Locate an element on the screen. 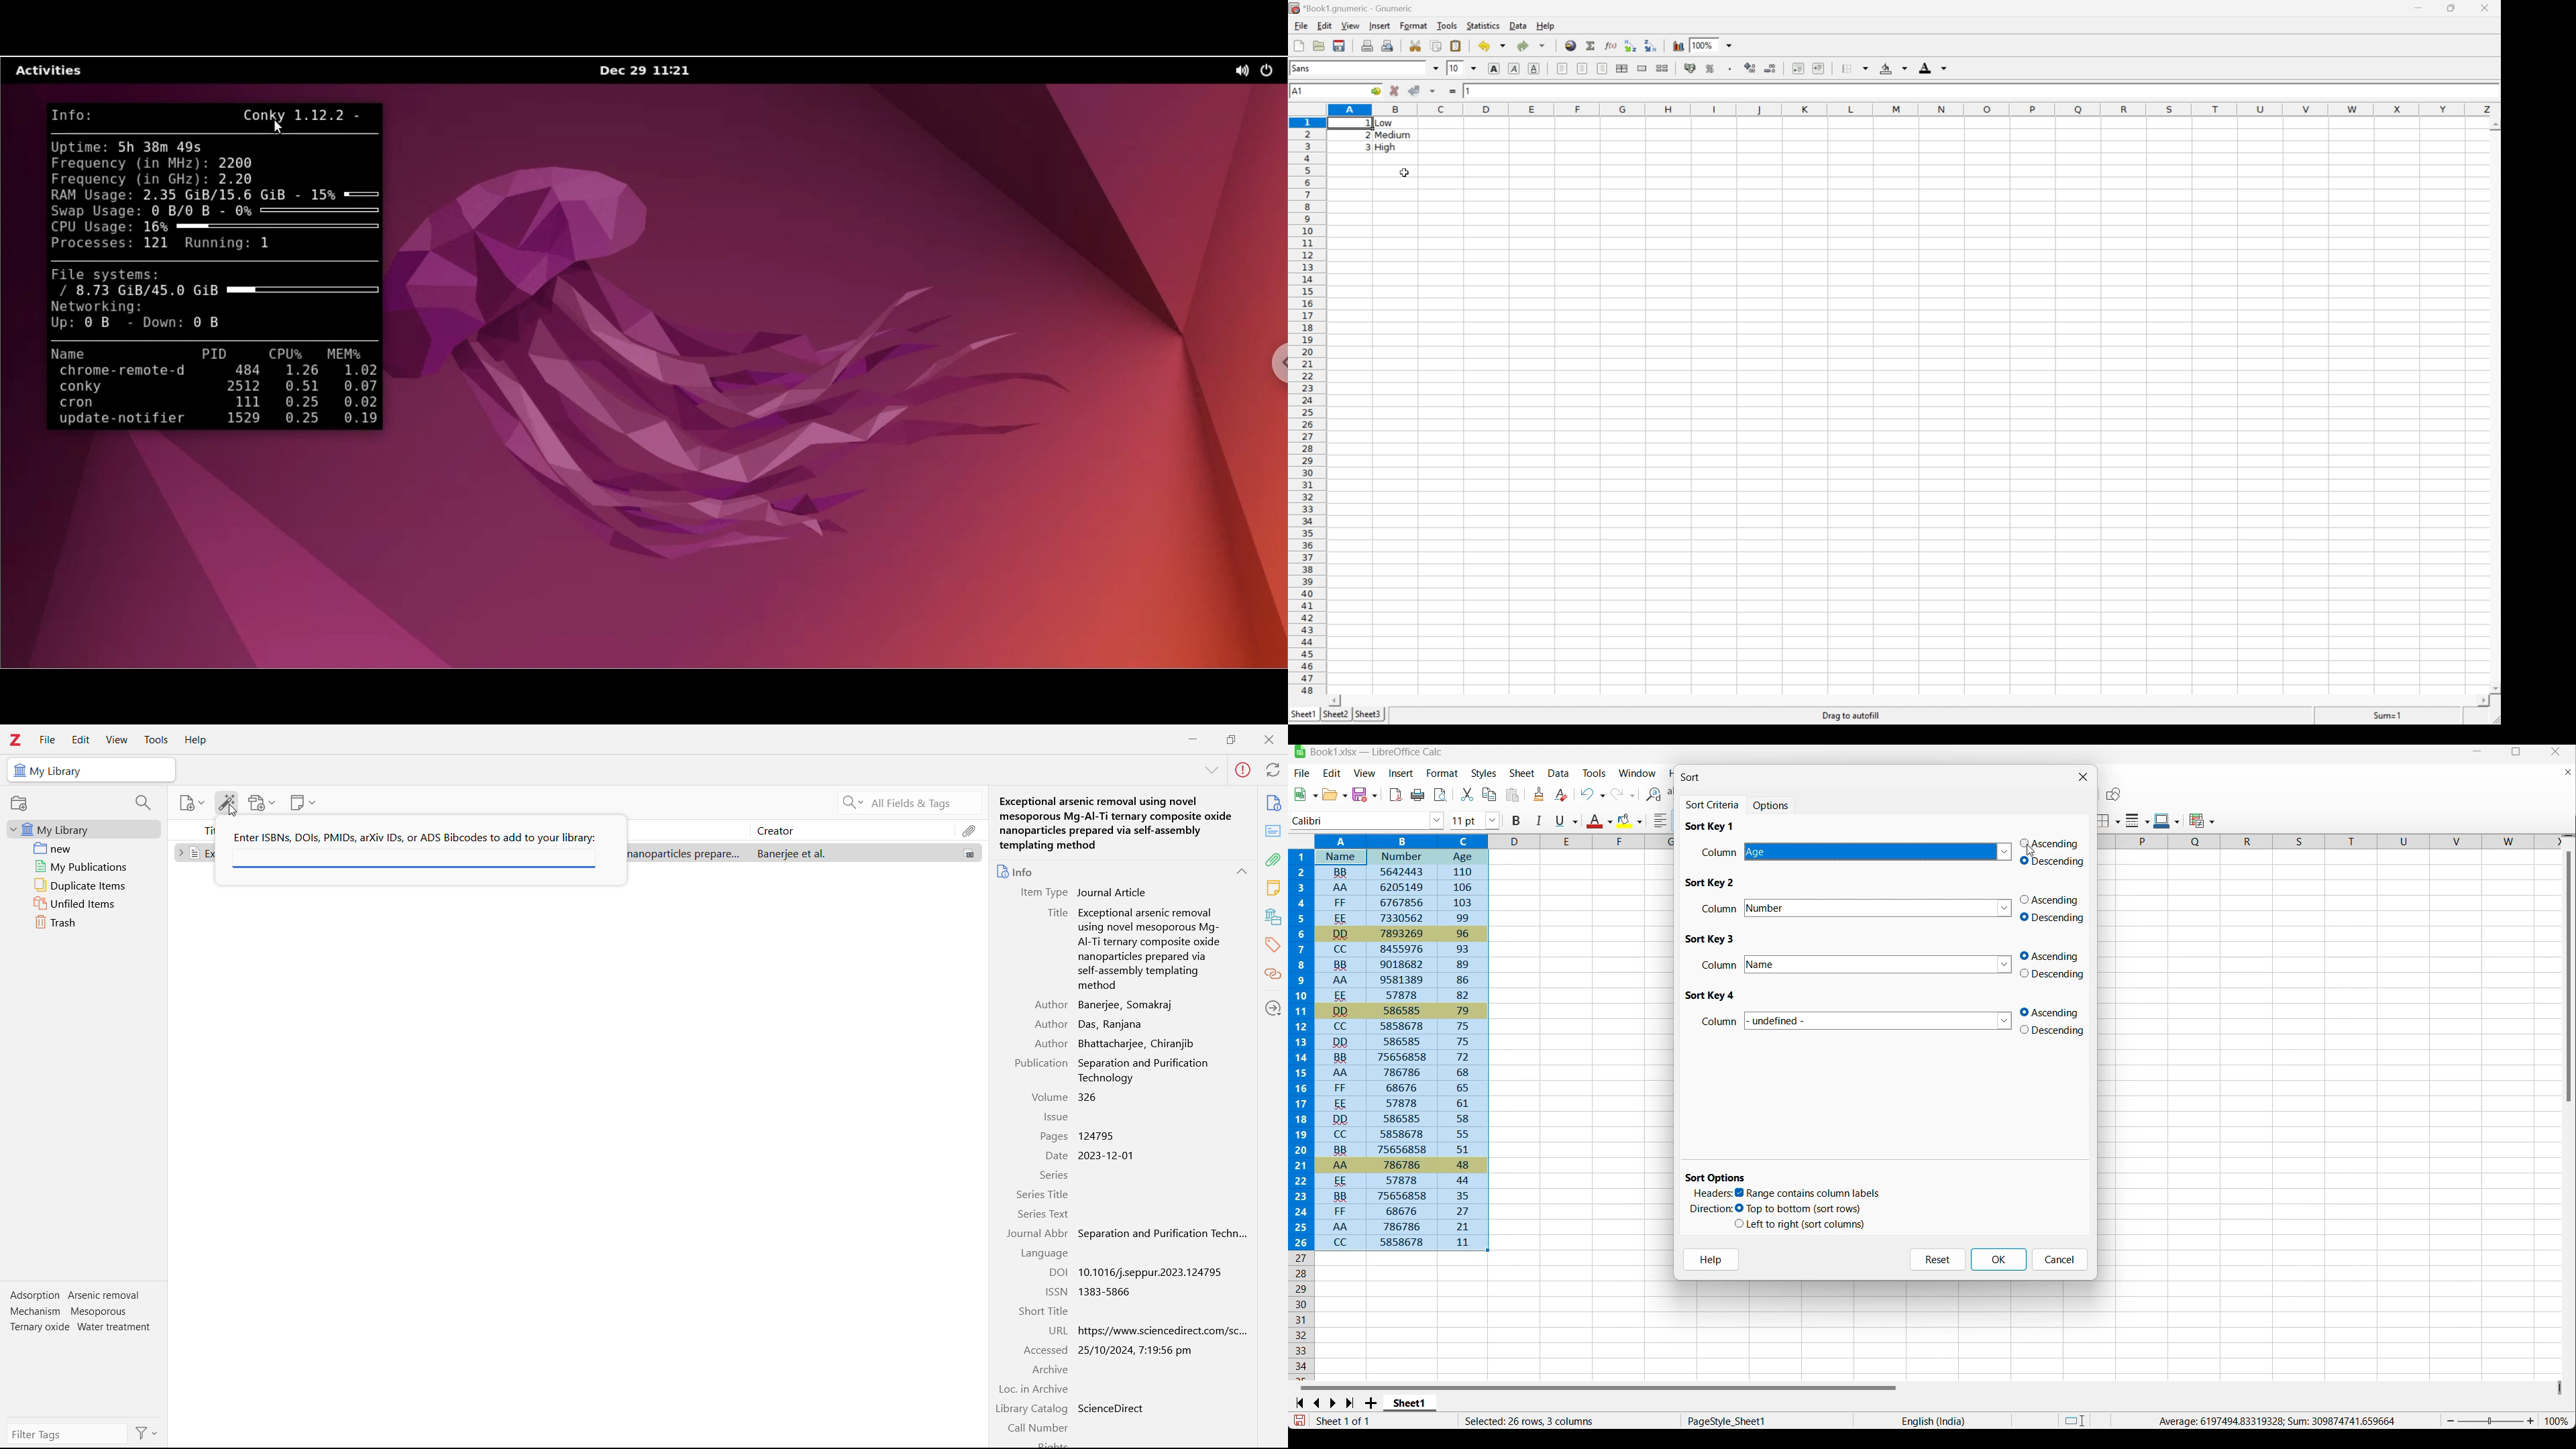  Borders is located at coordinates (1854, 67).